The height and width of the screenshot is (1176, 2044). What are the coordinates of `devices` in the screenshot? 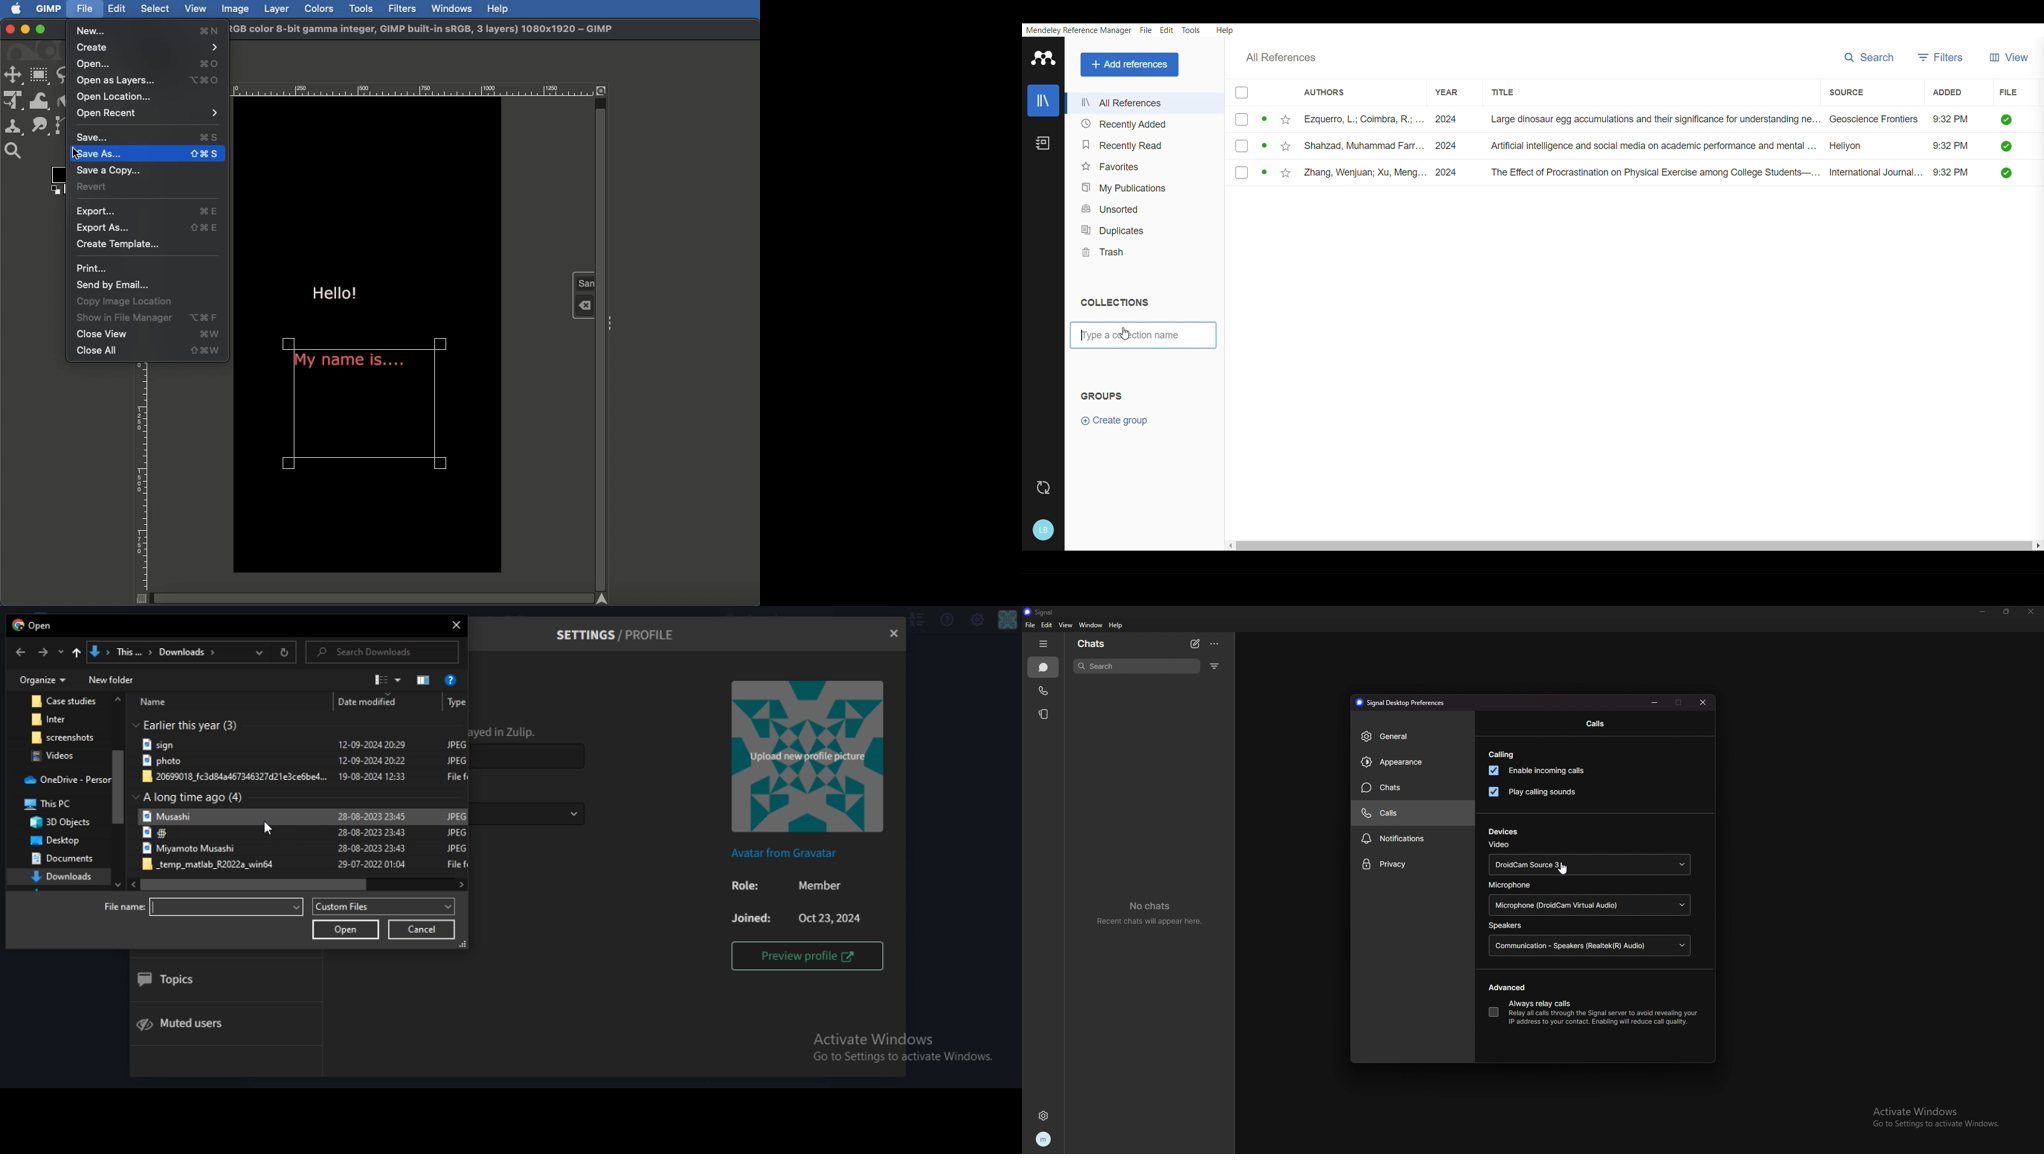 It's located at (1503, 832).